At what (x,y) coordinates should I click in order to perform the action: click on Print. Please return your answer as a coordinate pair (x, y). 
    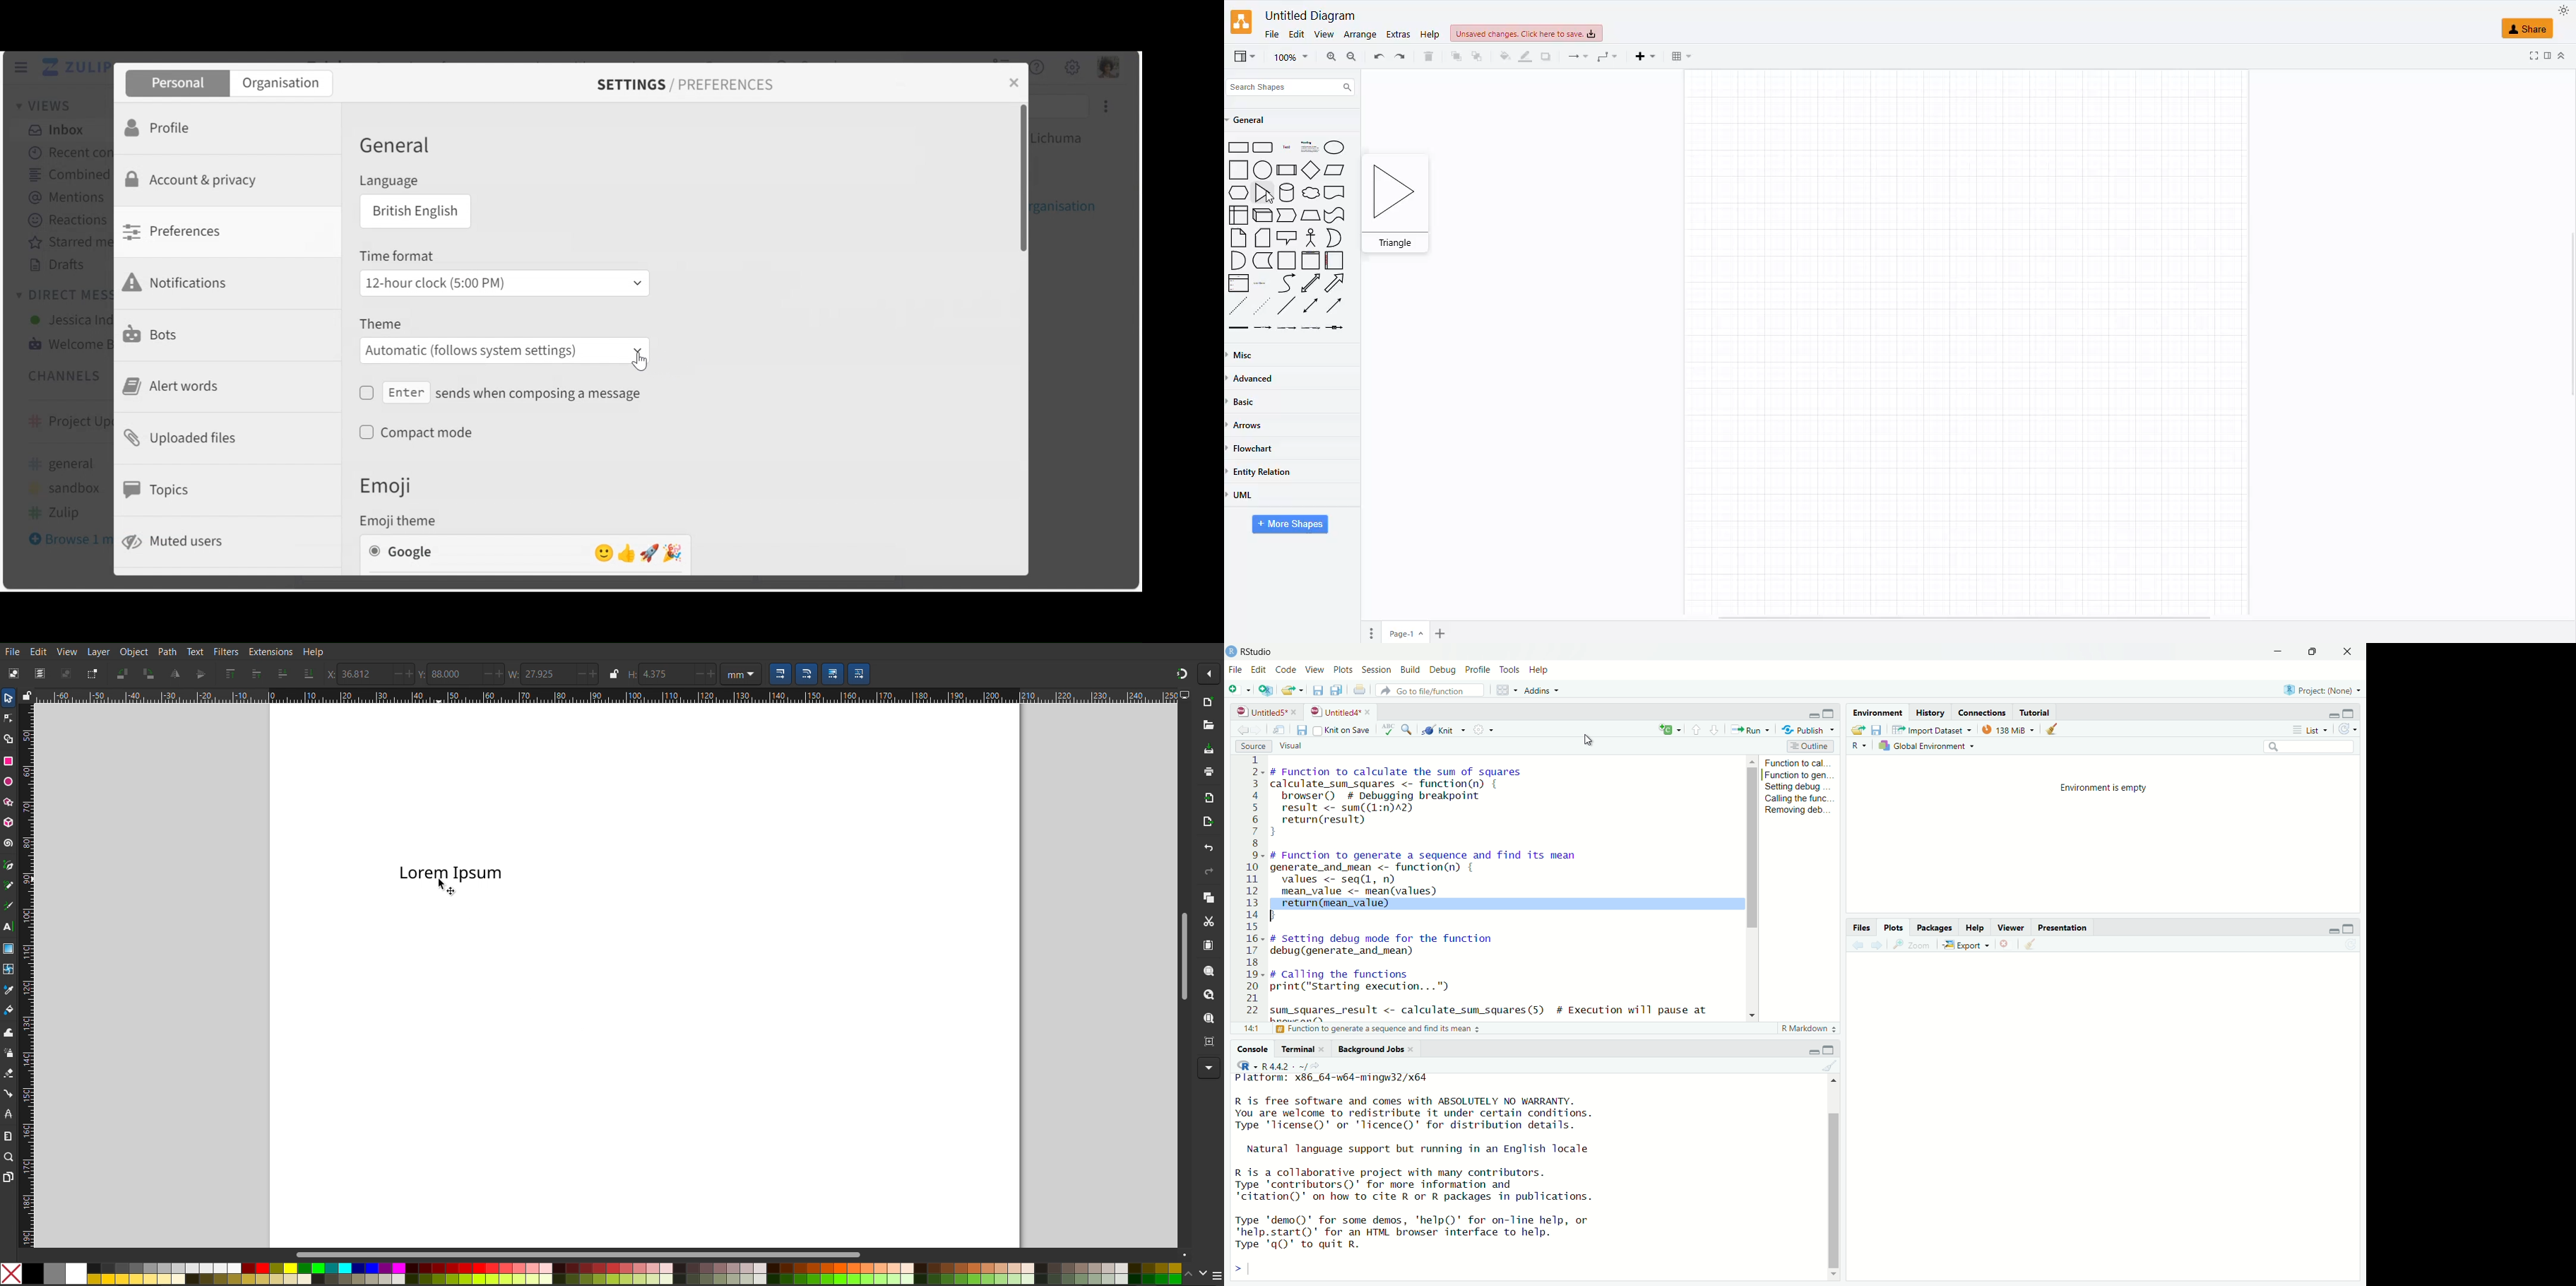
    Looking at the image, I should click on (1208, 773).